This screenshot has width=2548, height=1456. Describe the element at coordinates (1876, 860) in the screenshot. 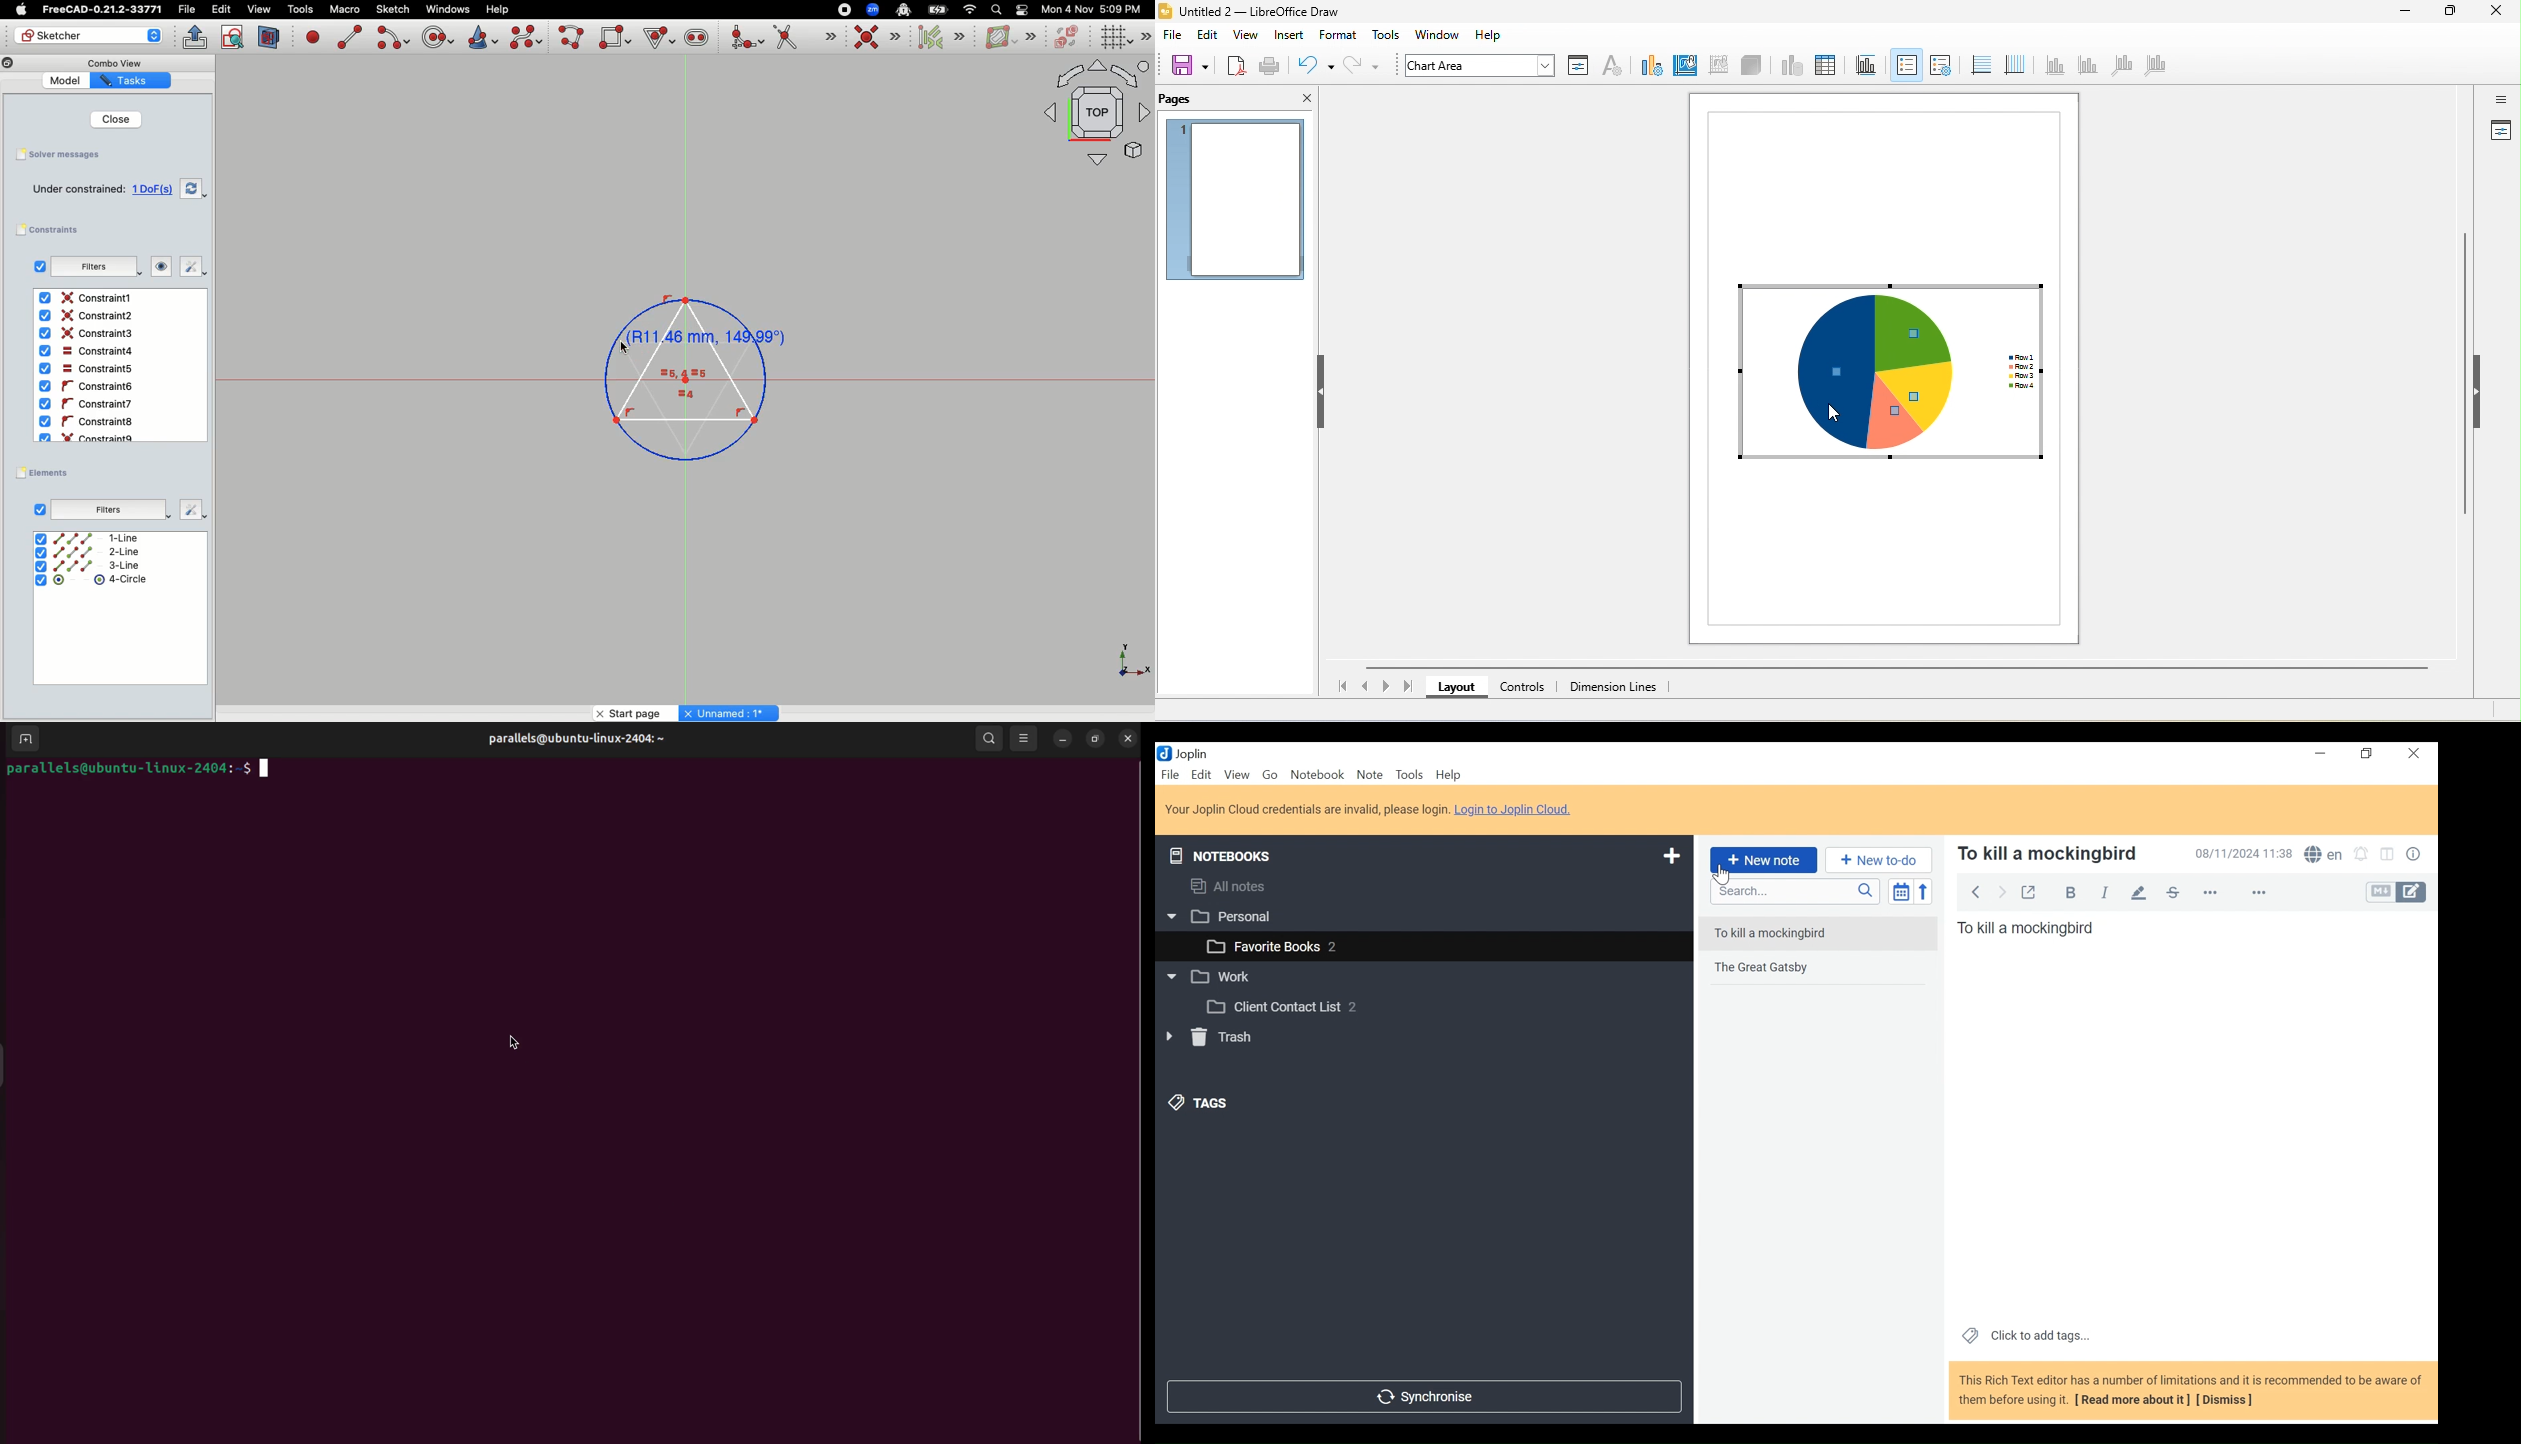

I see `New to do` at that location.